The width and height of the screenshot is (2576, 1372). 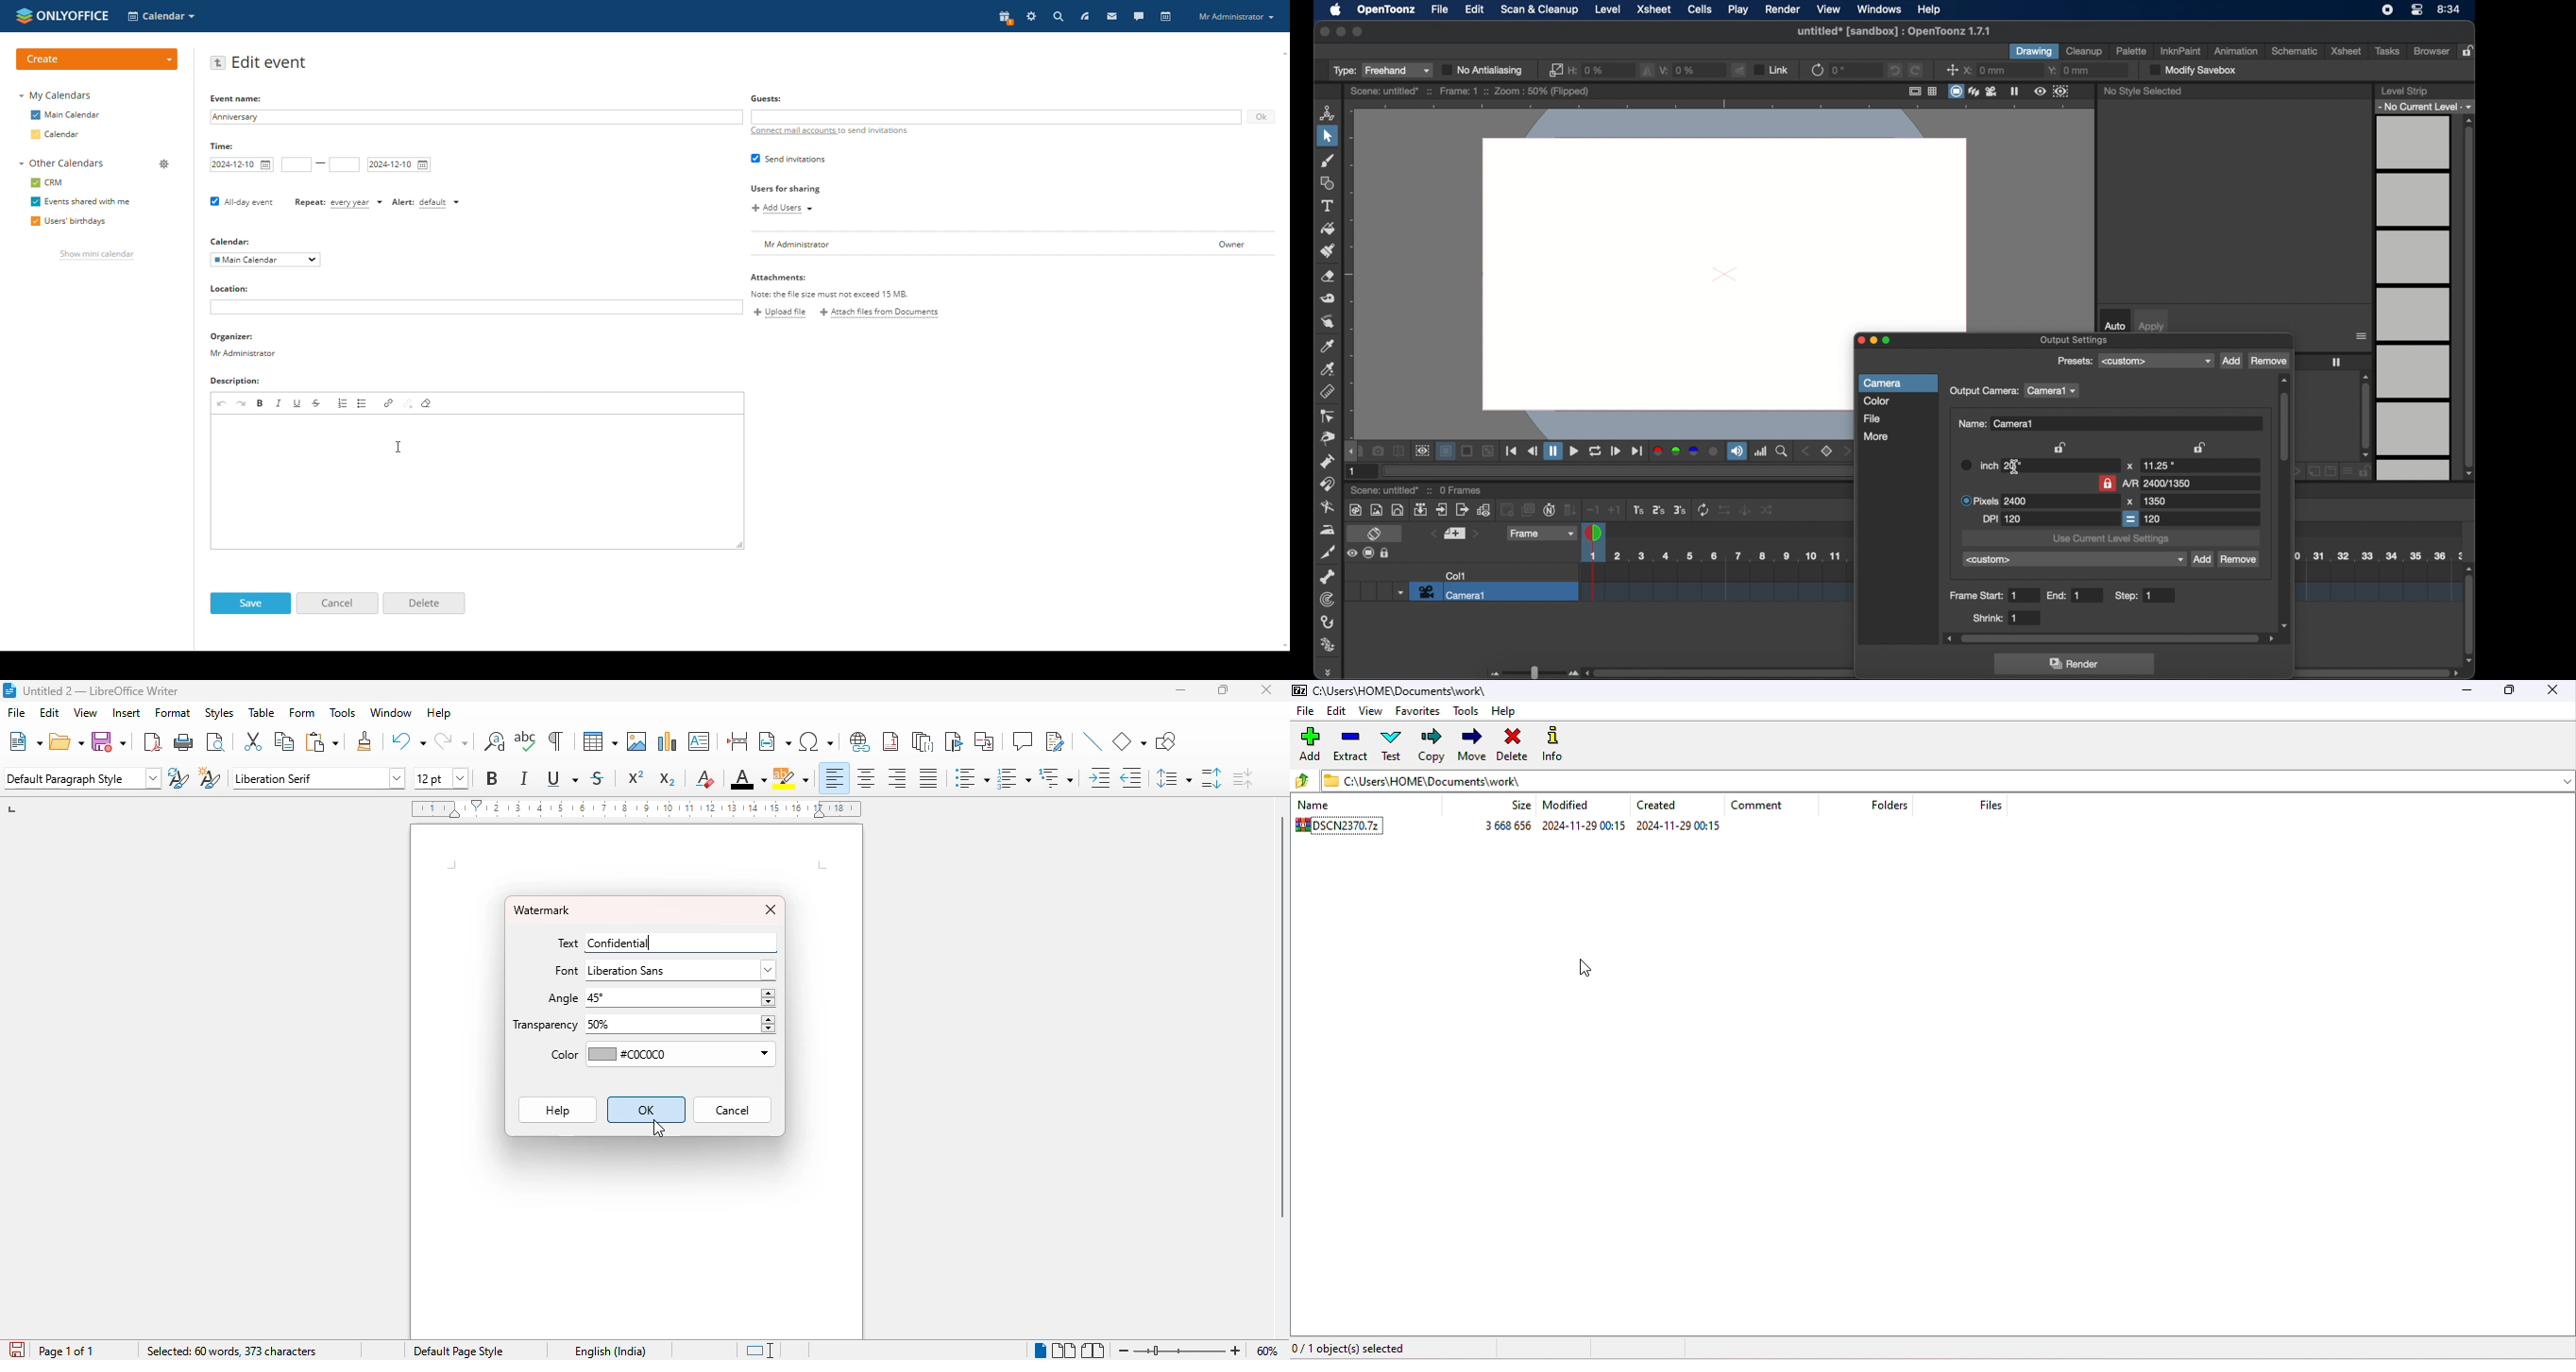 What do you see at coordinates (1454, 534) in the screenshot?
I see `set` at bounding box center [1454, 534].